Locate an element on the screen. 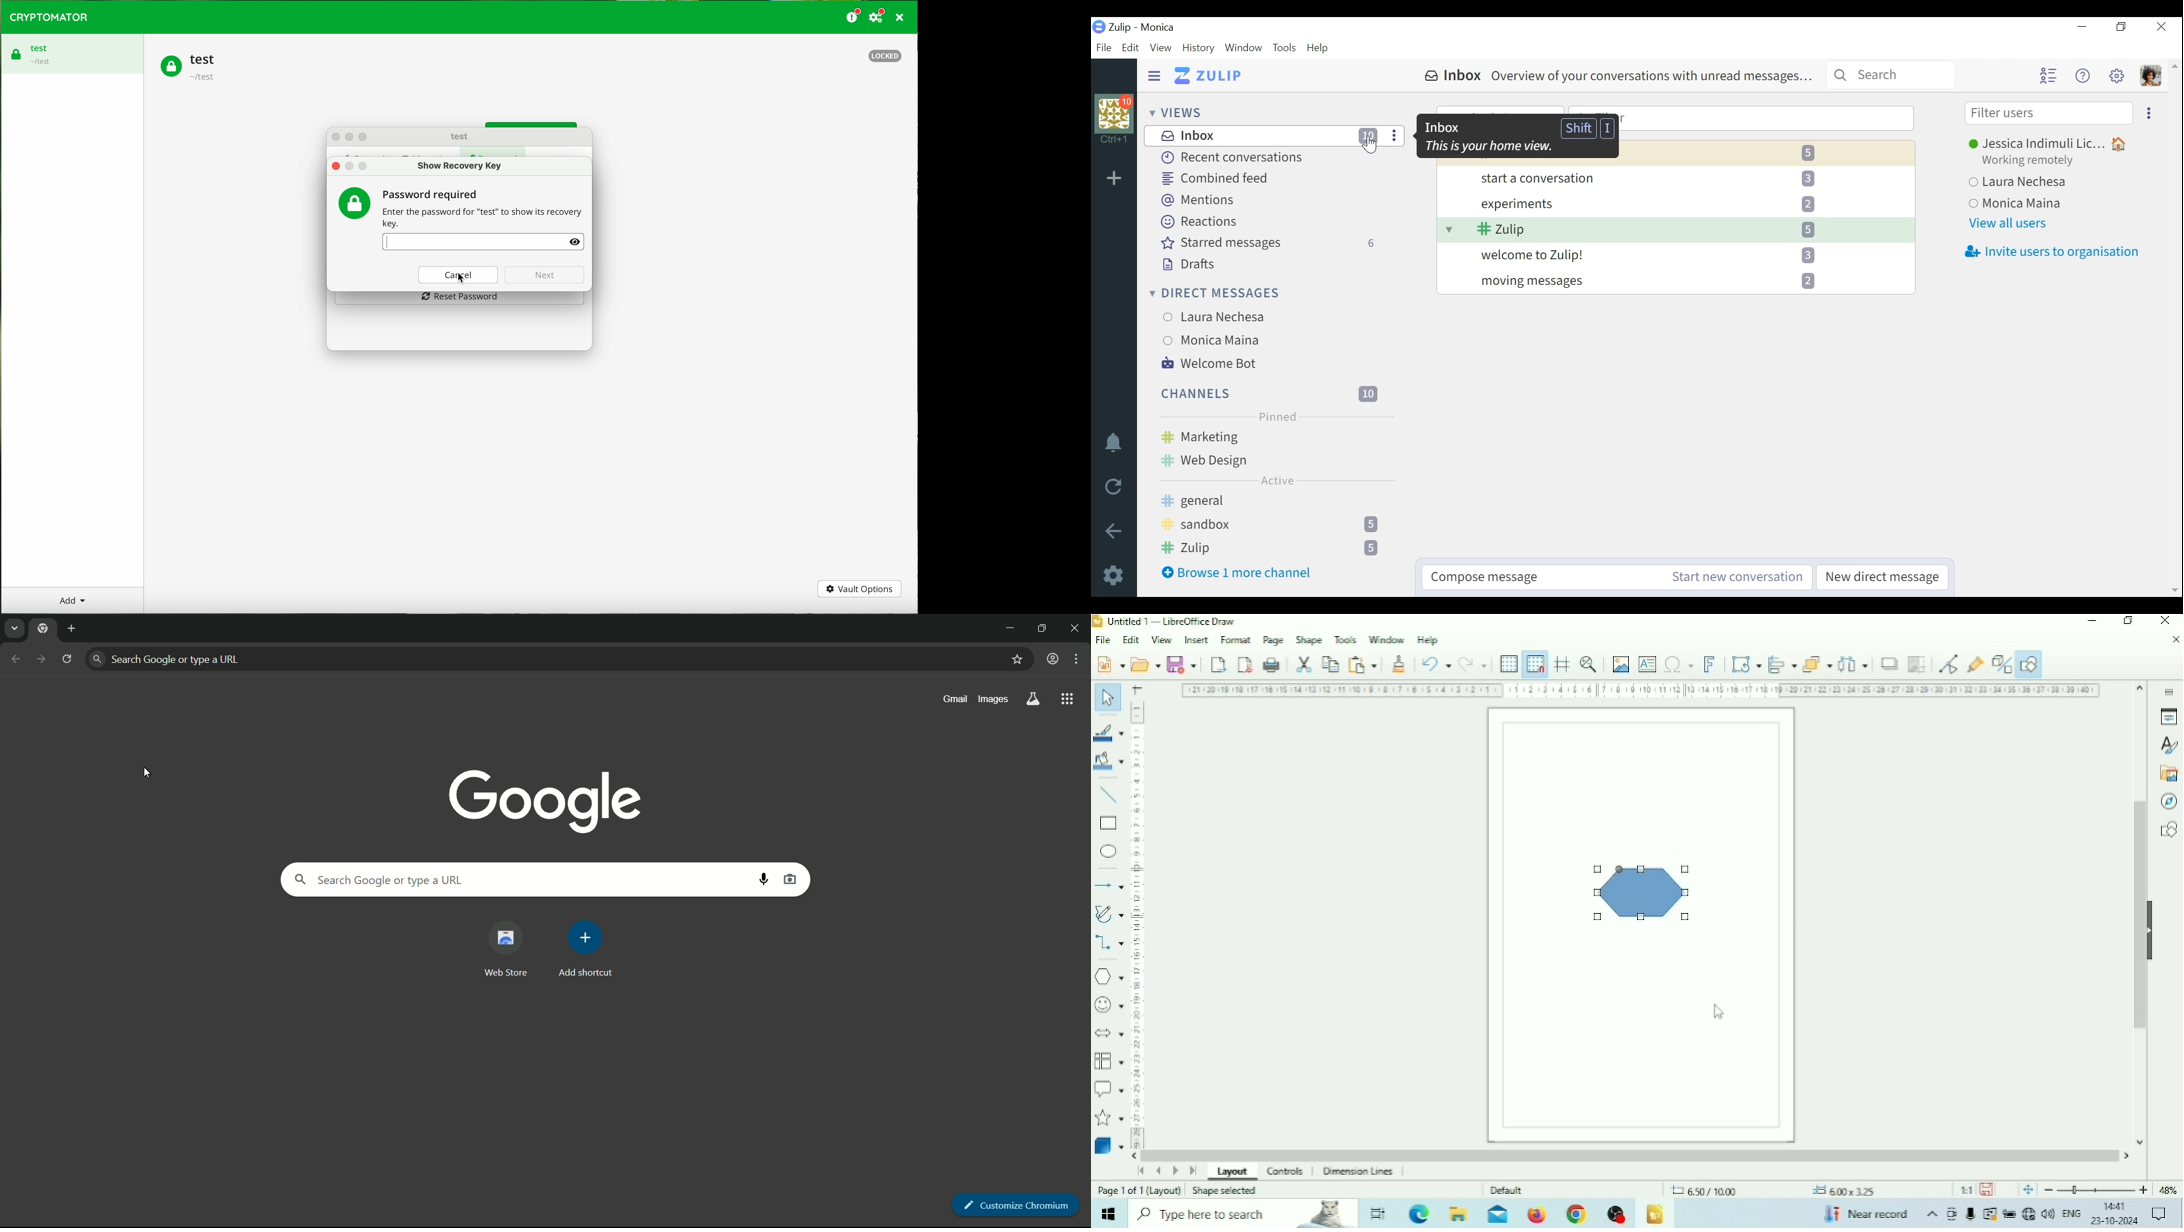 The height and width of the screenshot is (1232, 2184). Notifications is located at coordinates (2158, 1214).